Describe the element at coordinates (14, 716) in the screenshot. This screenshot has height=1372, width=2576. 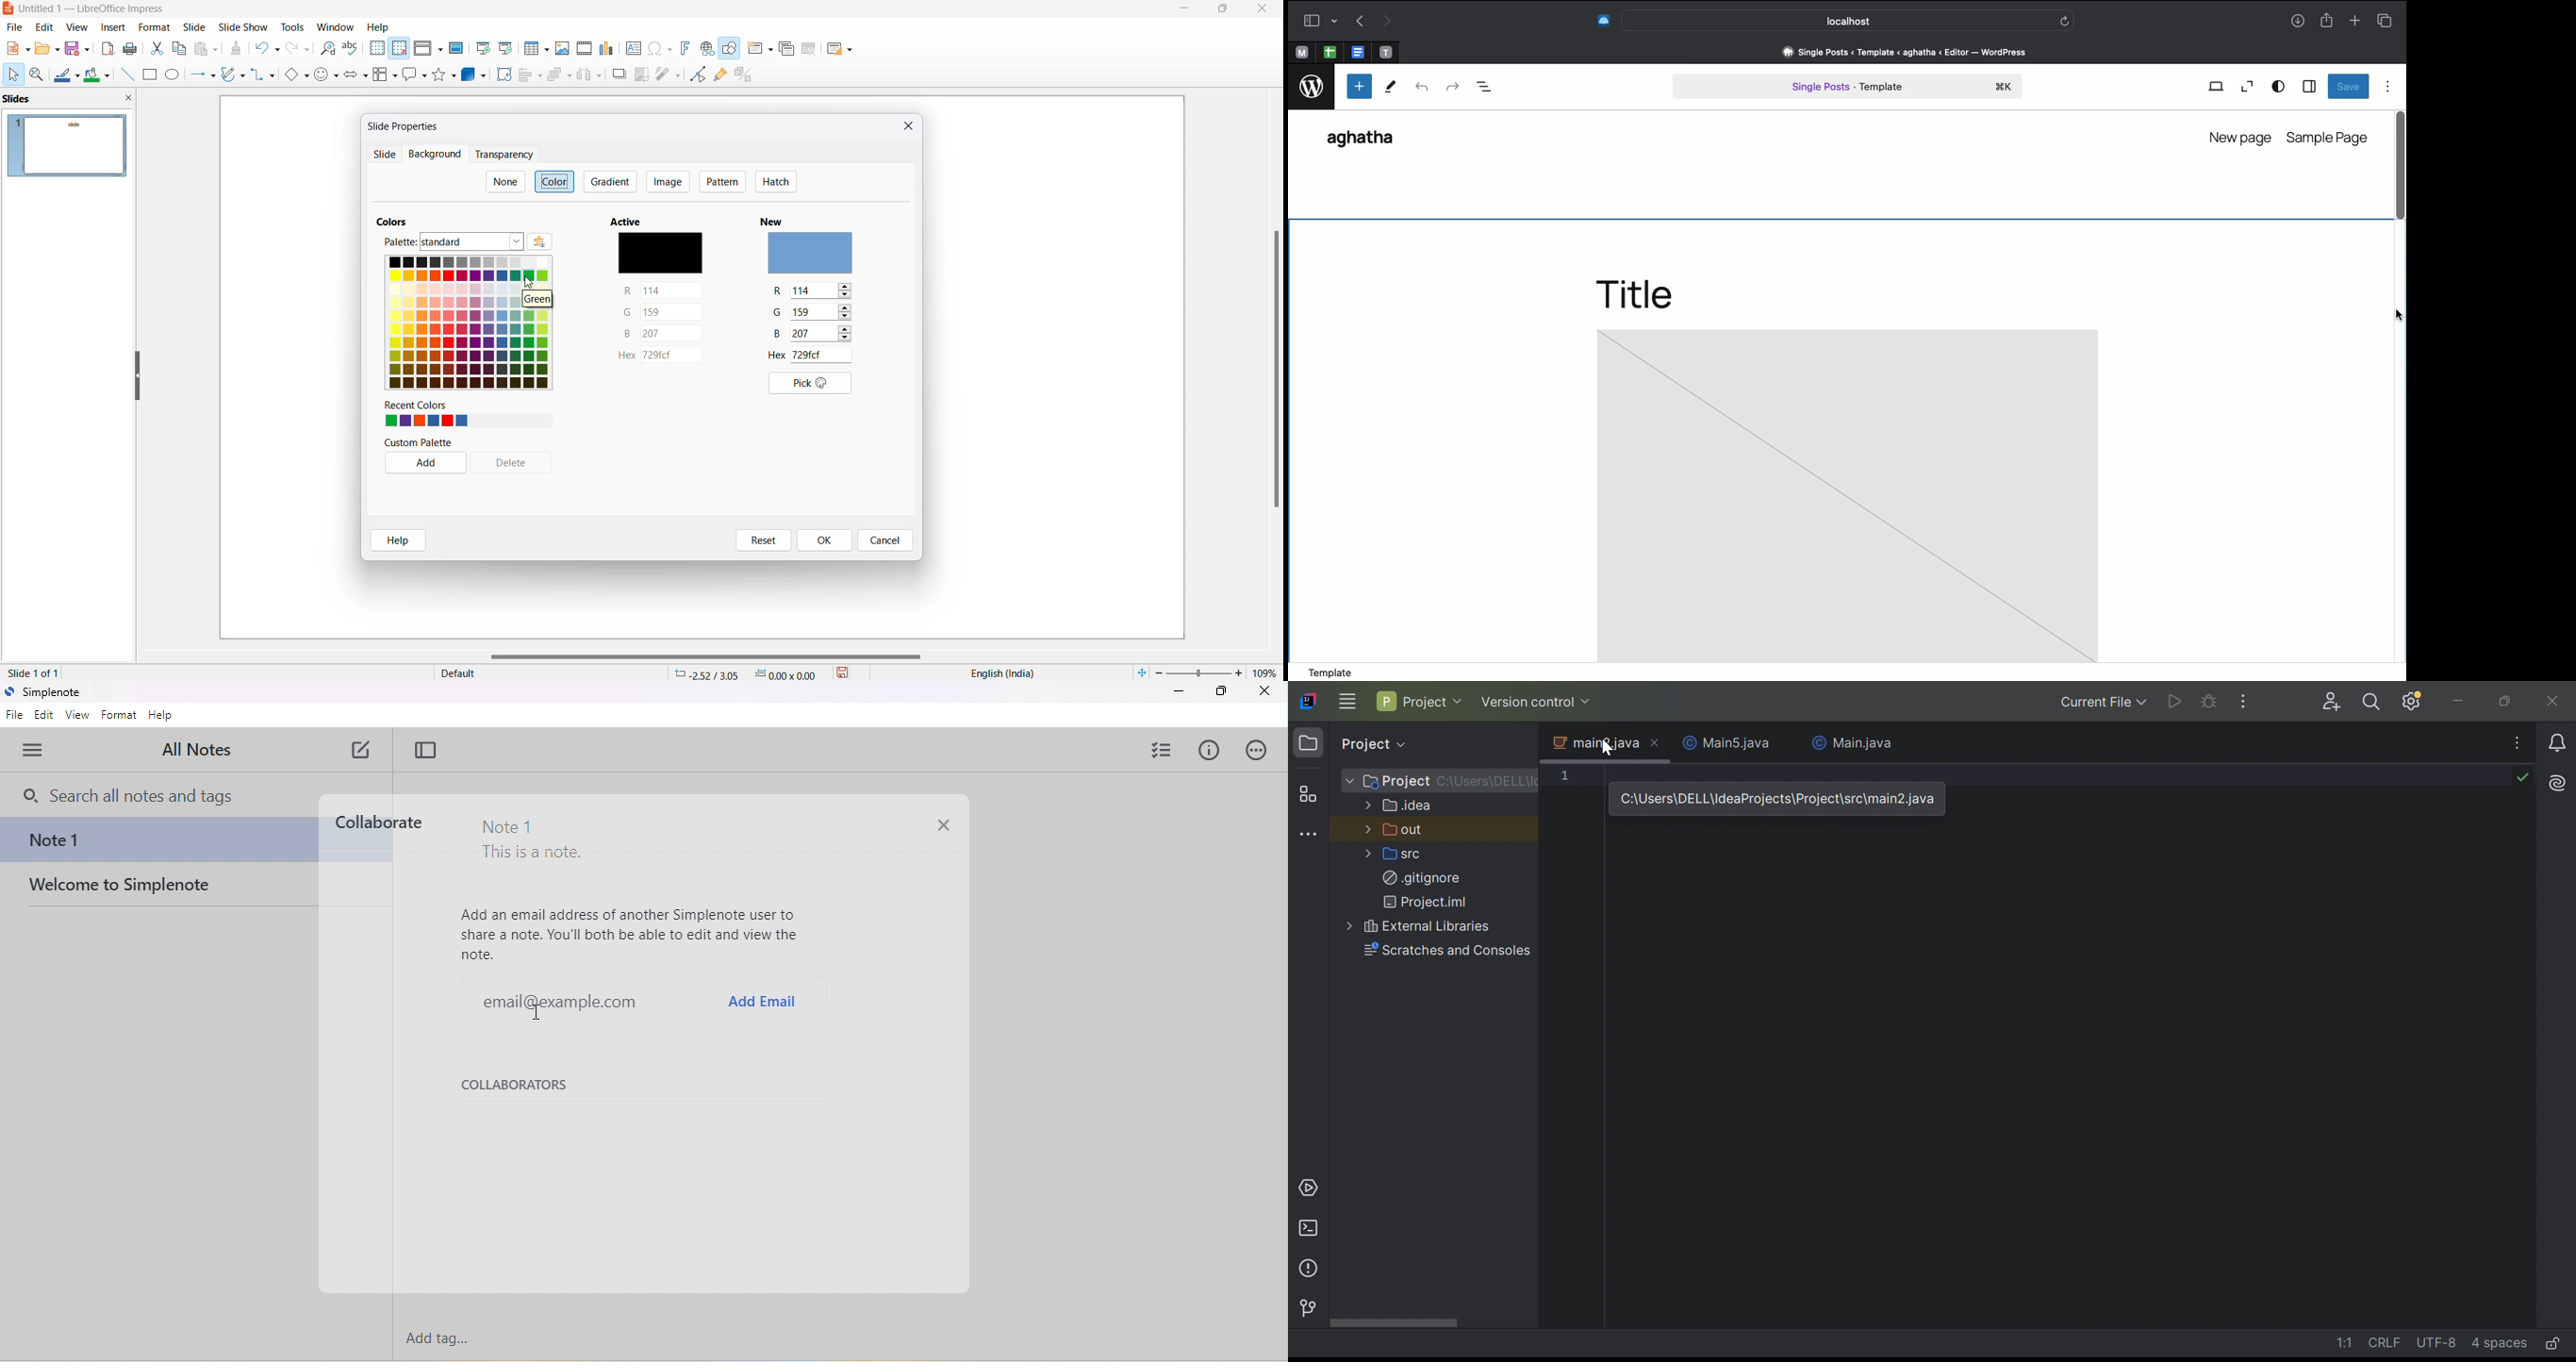
I see `file` at that location.